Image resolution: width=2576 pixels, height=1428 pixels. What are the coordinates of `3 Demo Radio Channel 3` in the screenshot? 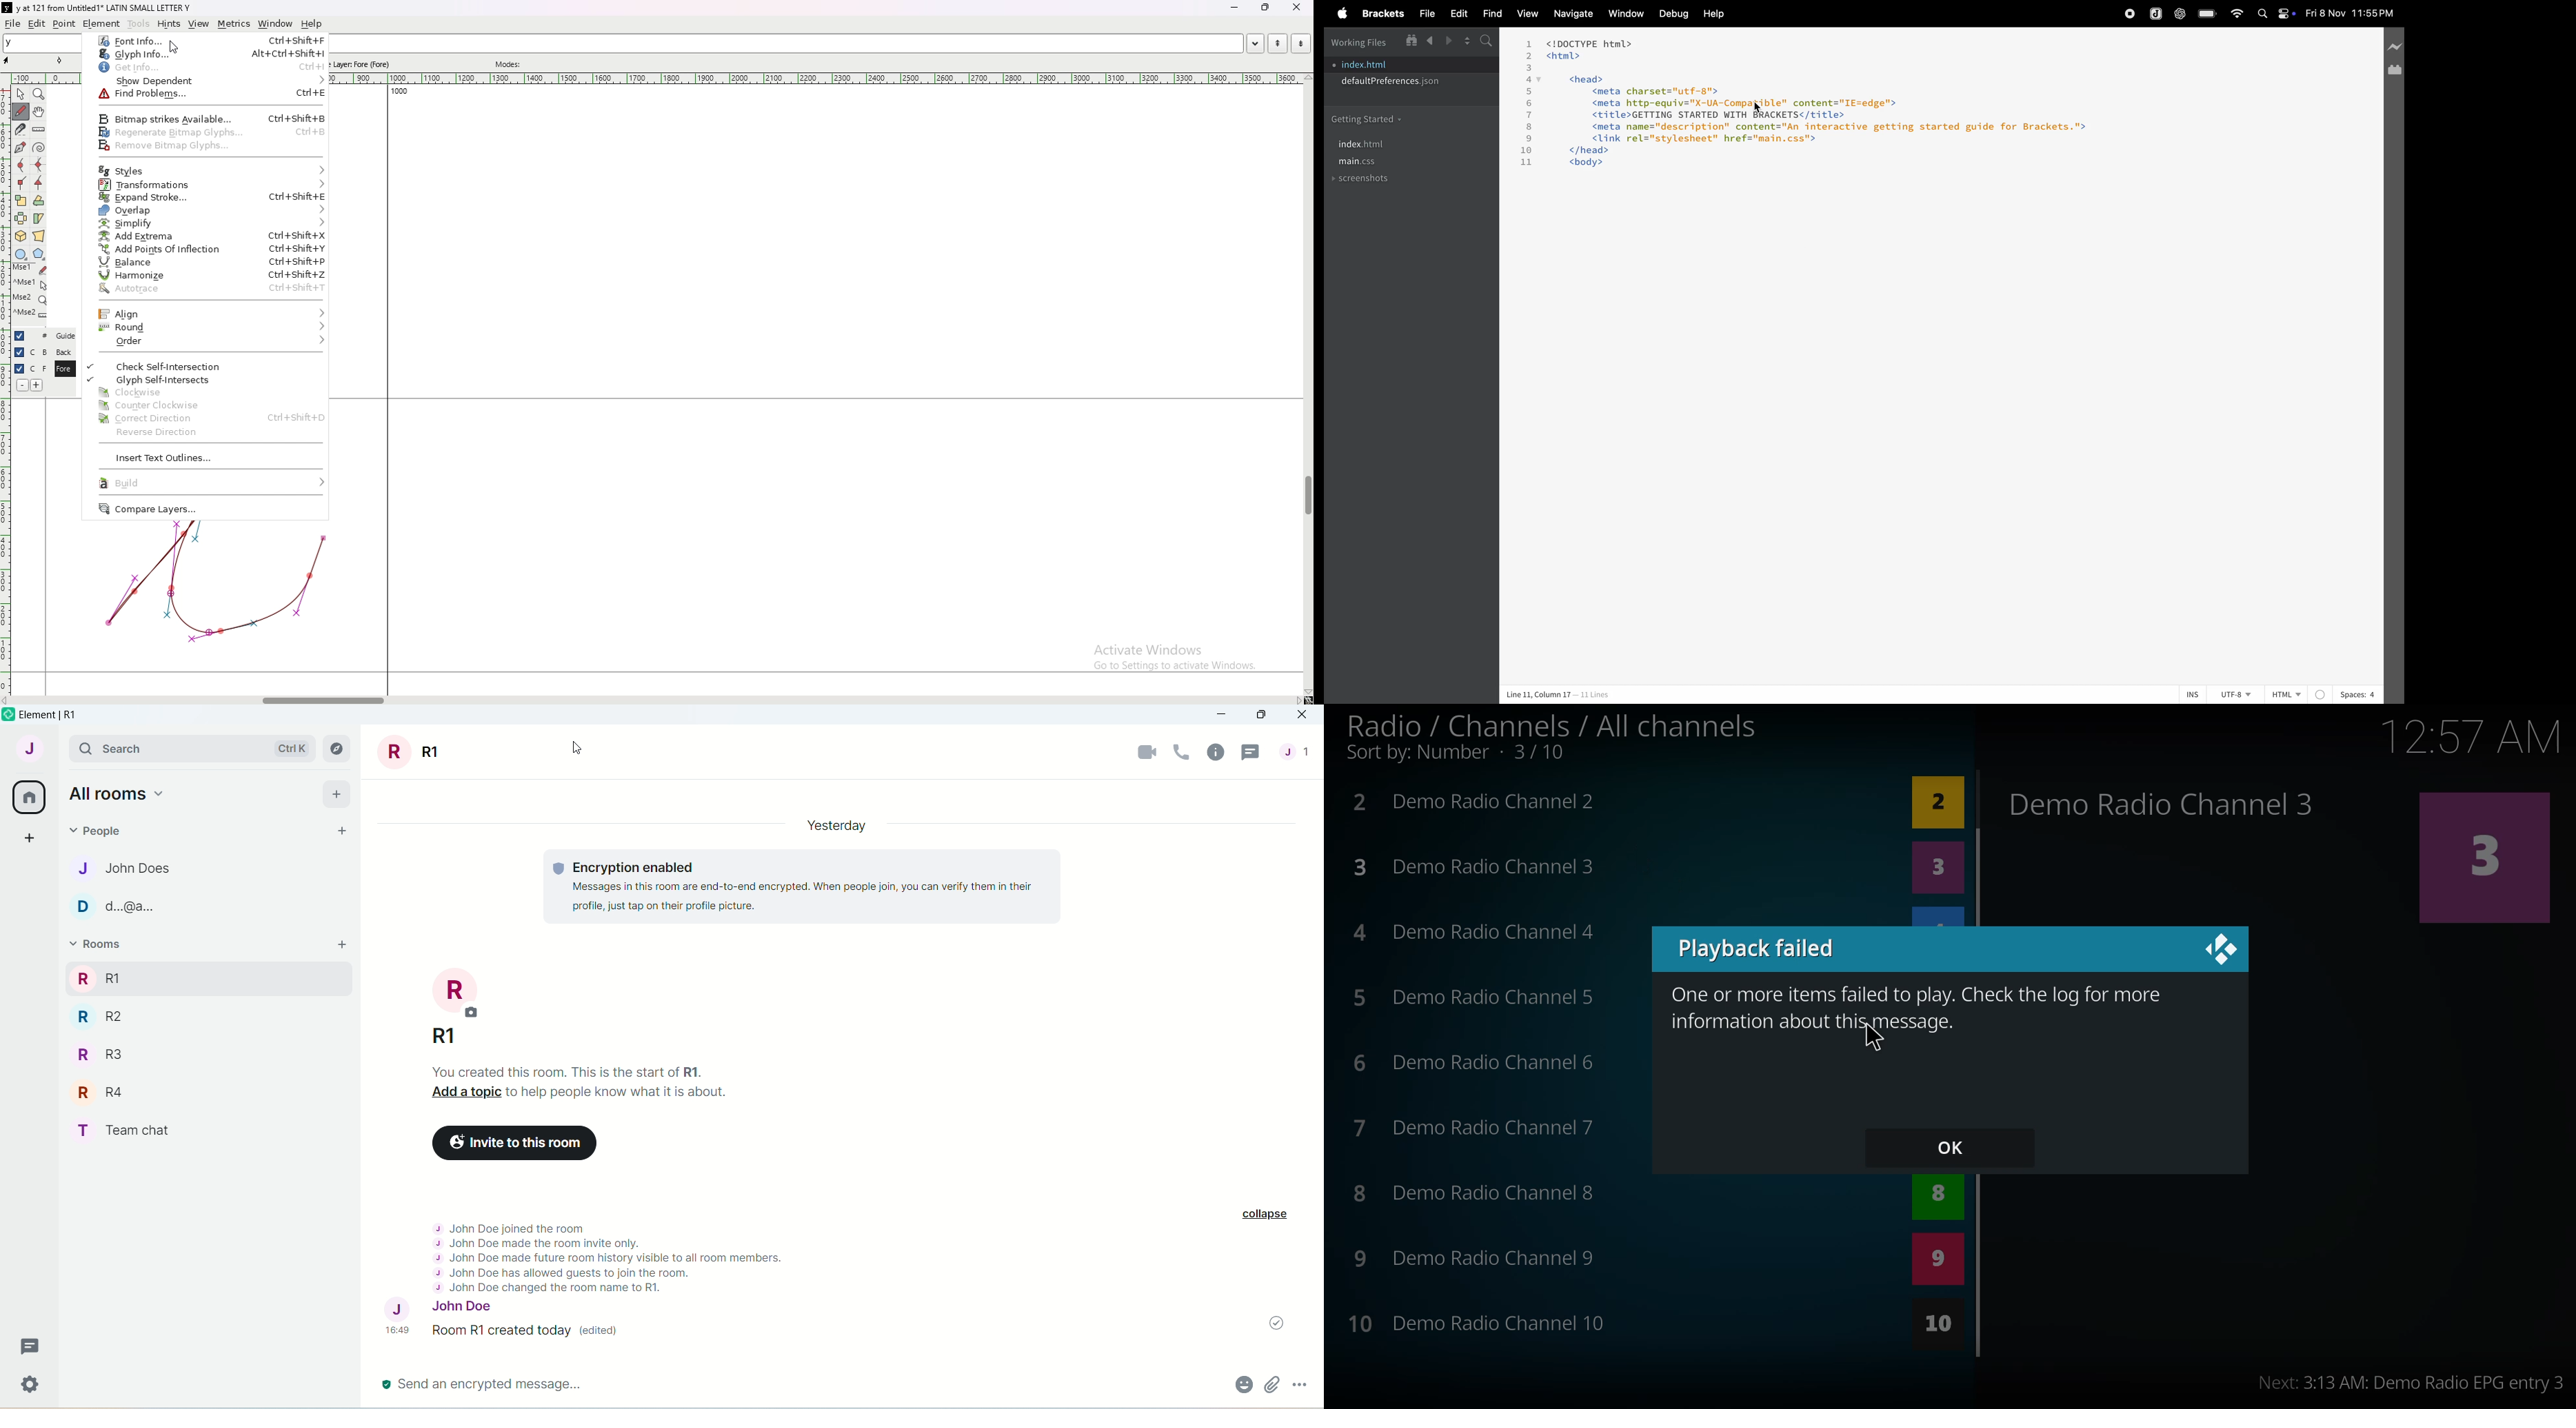 It's located at (1472, 870).